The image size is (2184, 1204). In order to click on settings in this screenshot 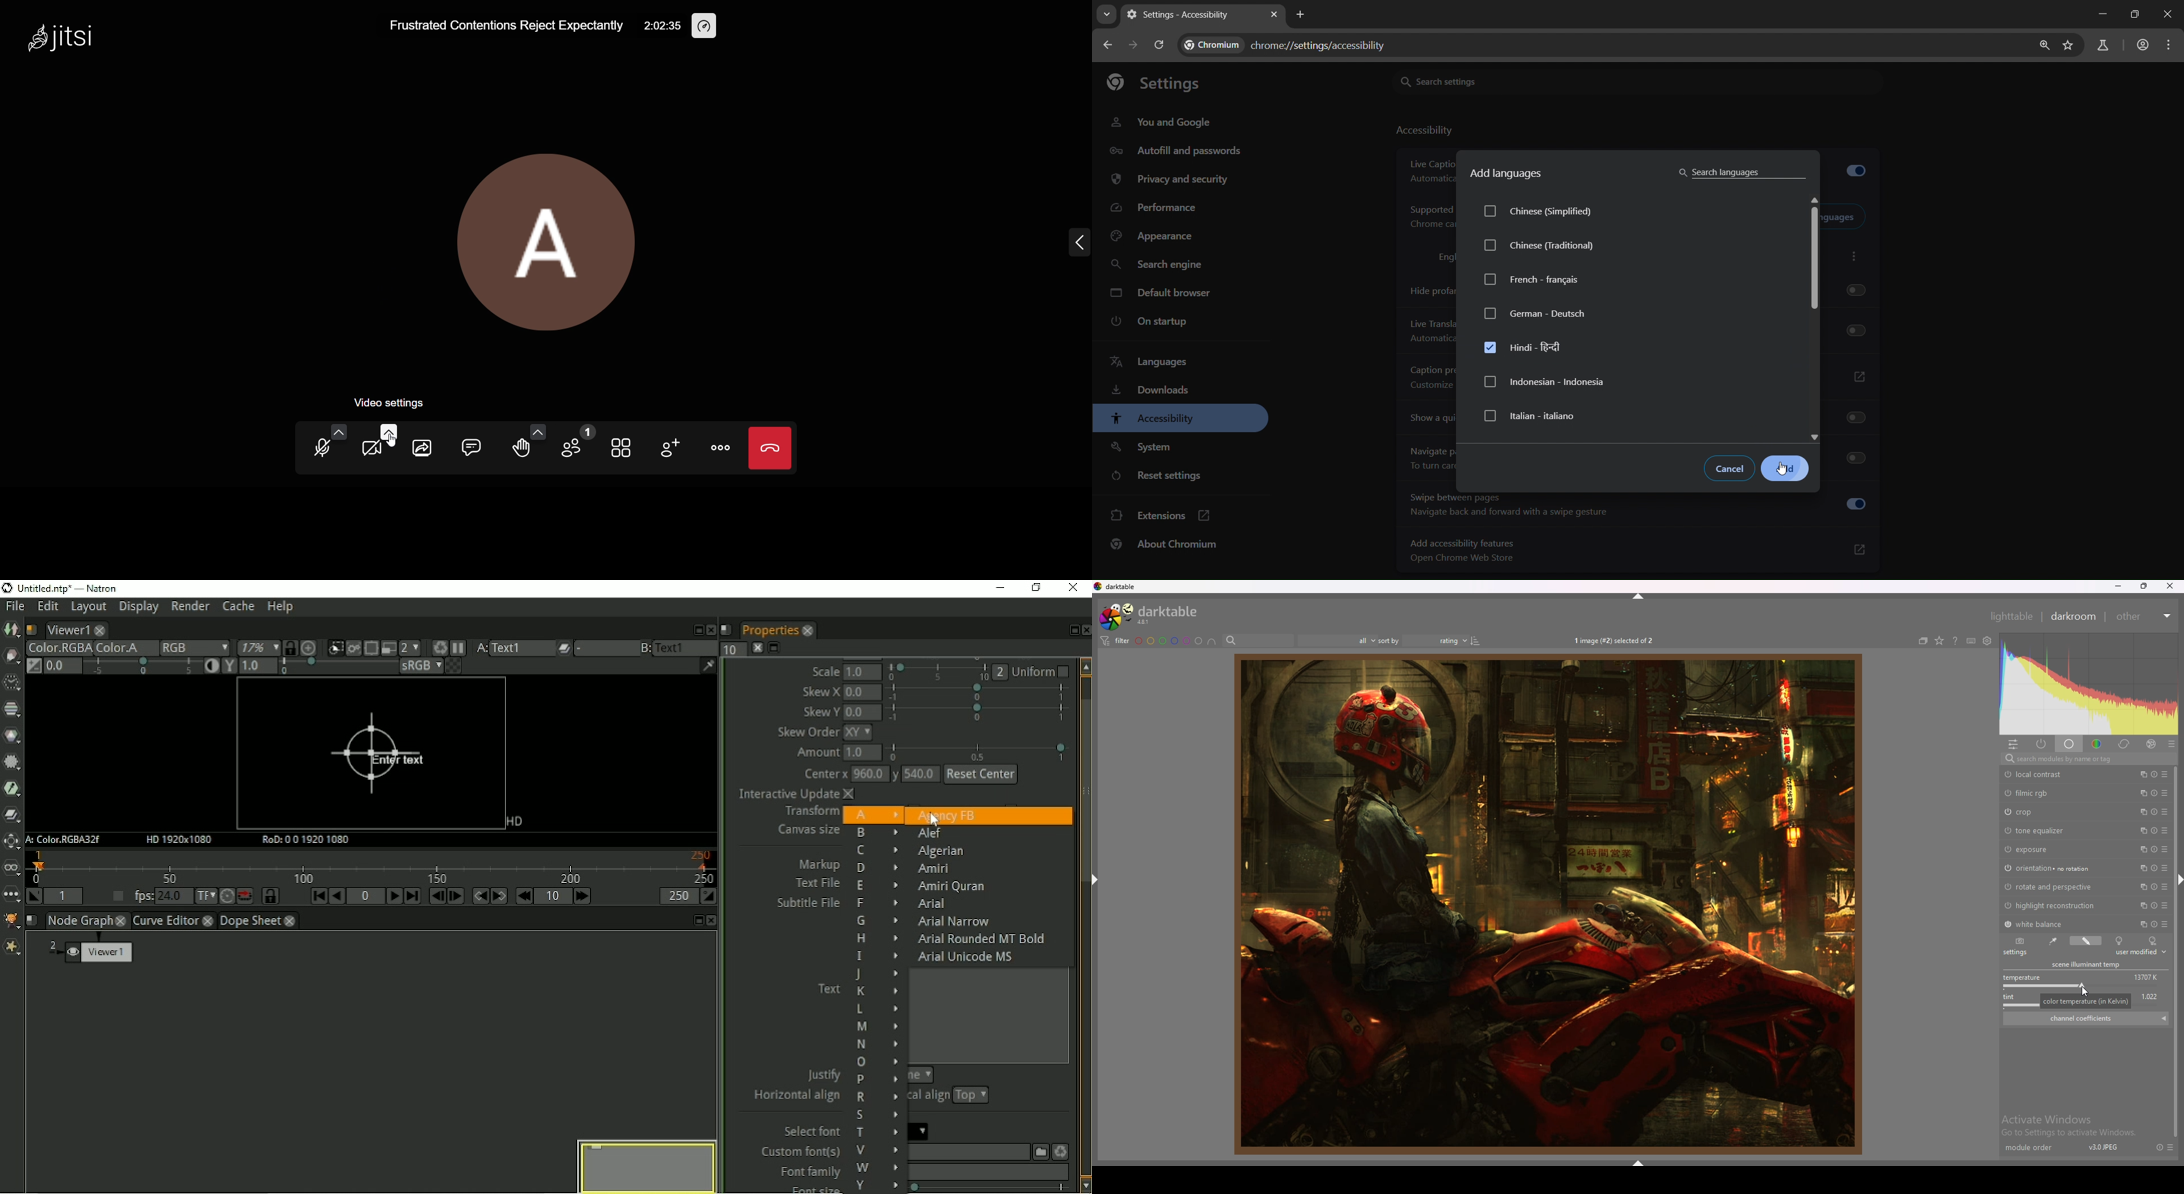, I will do `click(1161, 83)`.